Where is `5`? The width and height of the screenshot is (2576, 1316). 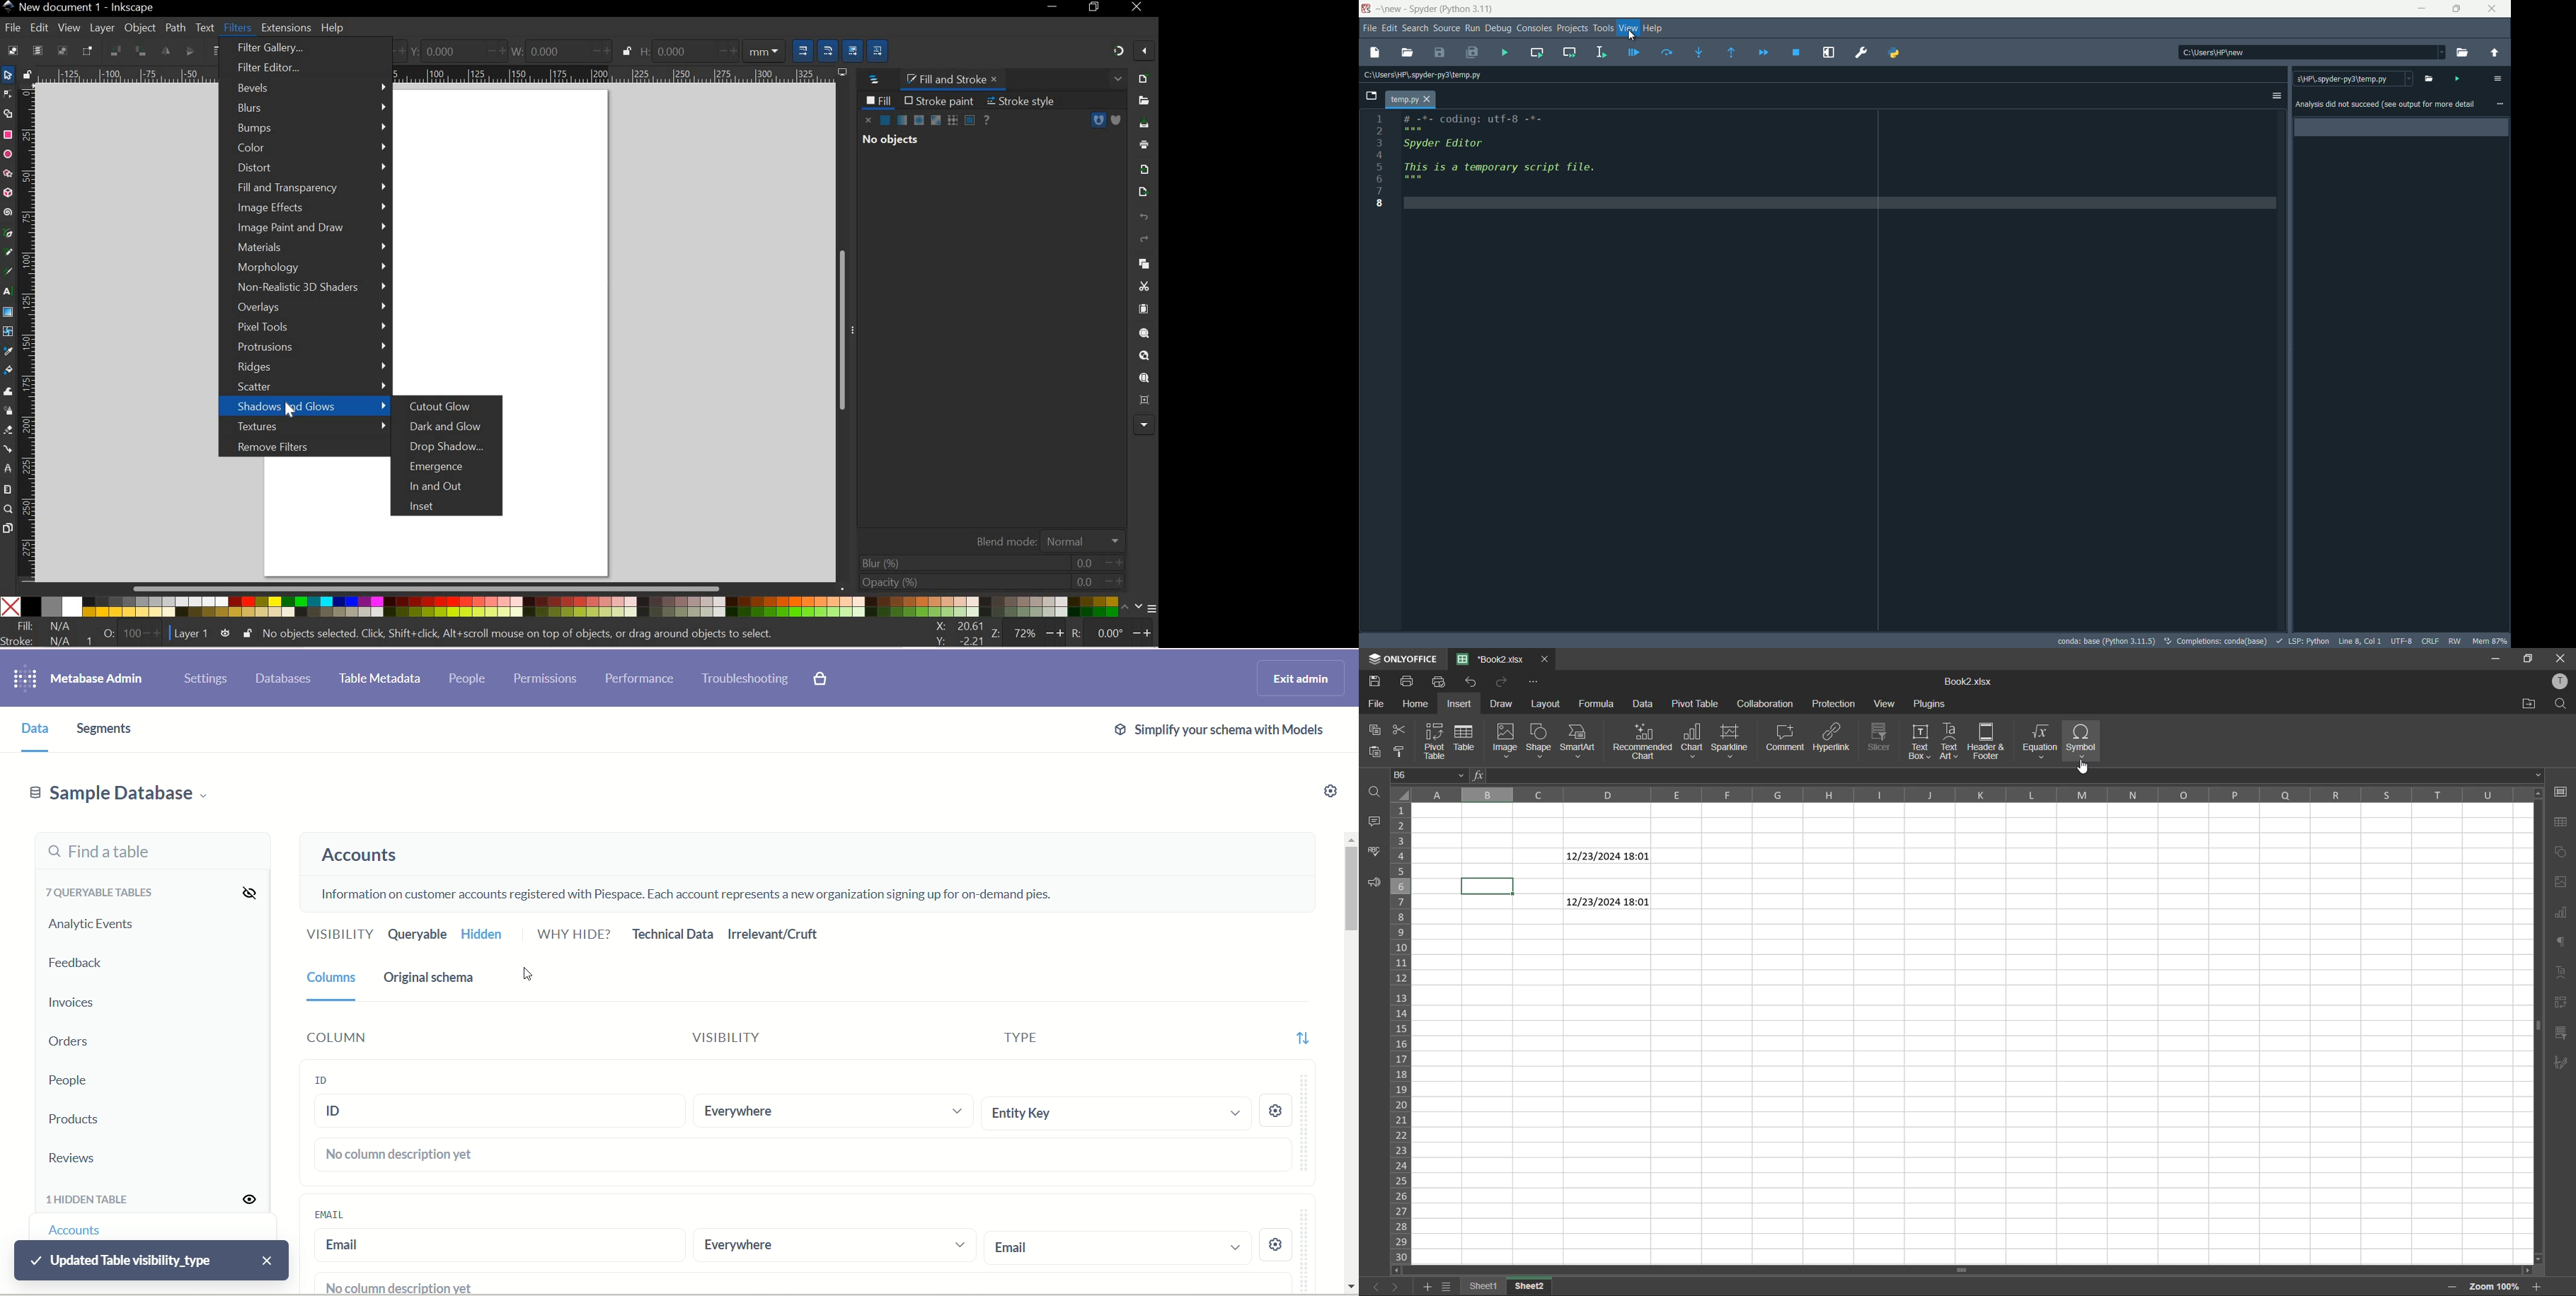
5 is located at coordinates (1381, 167).